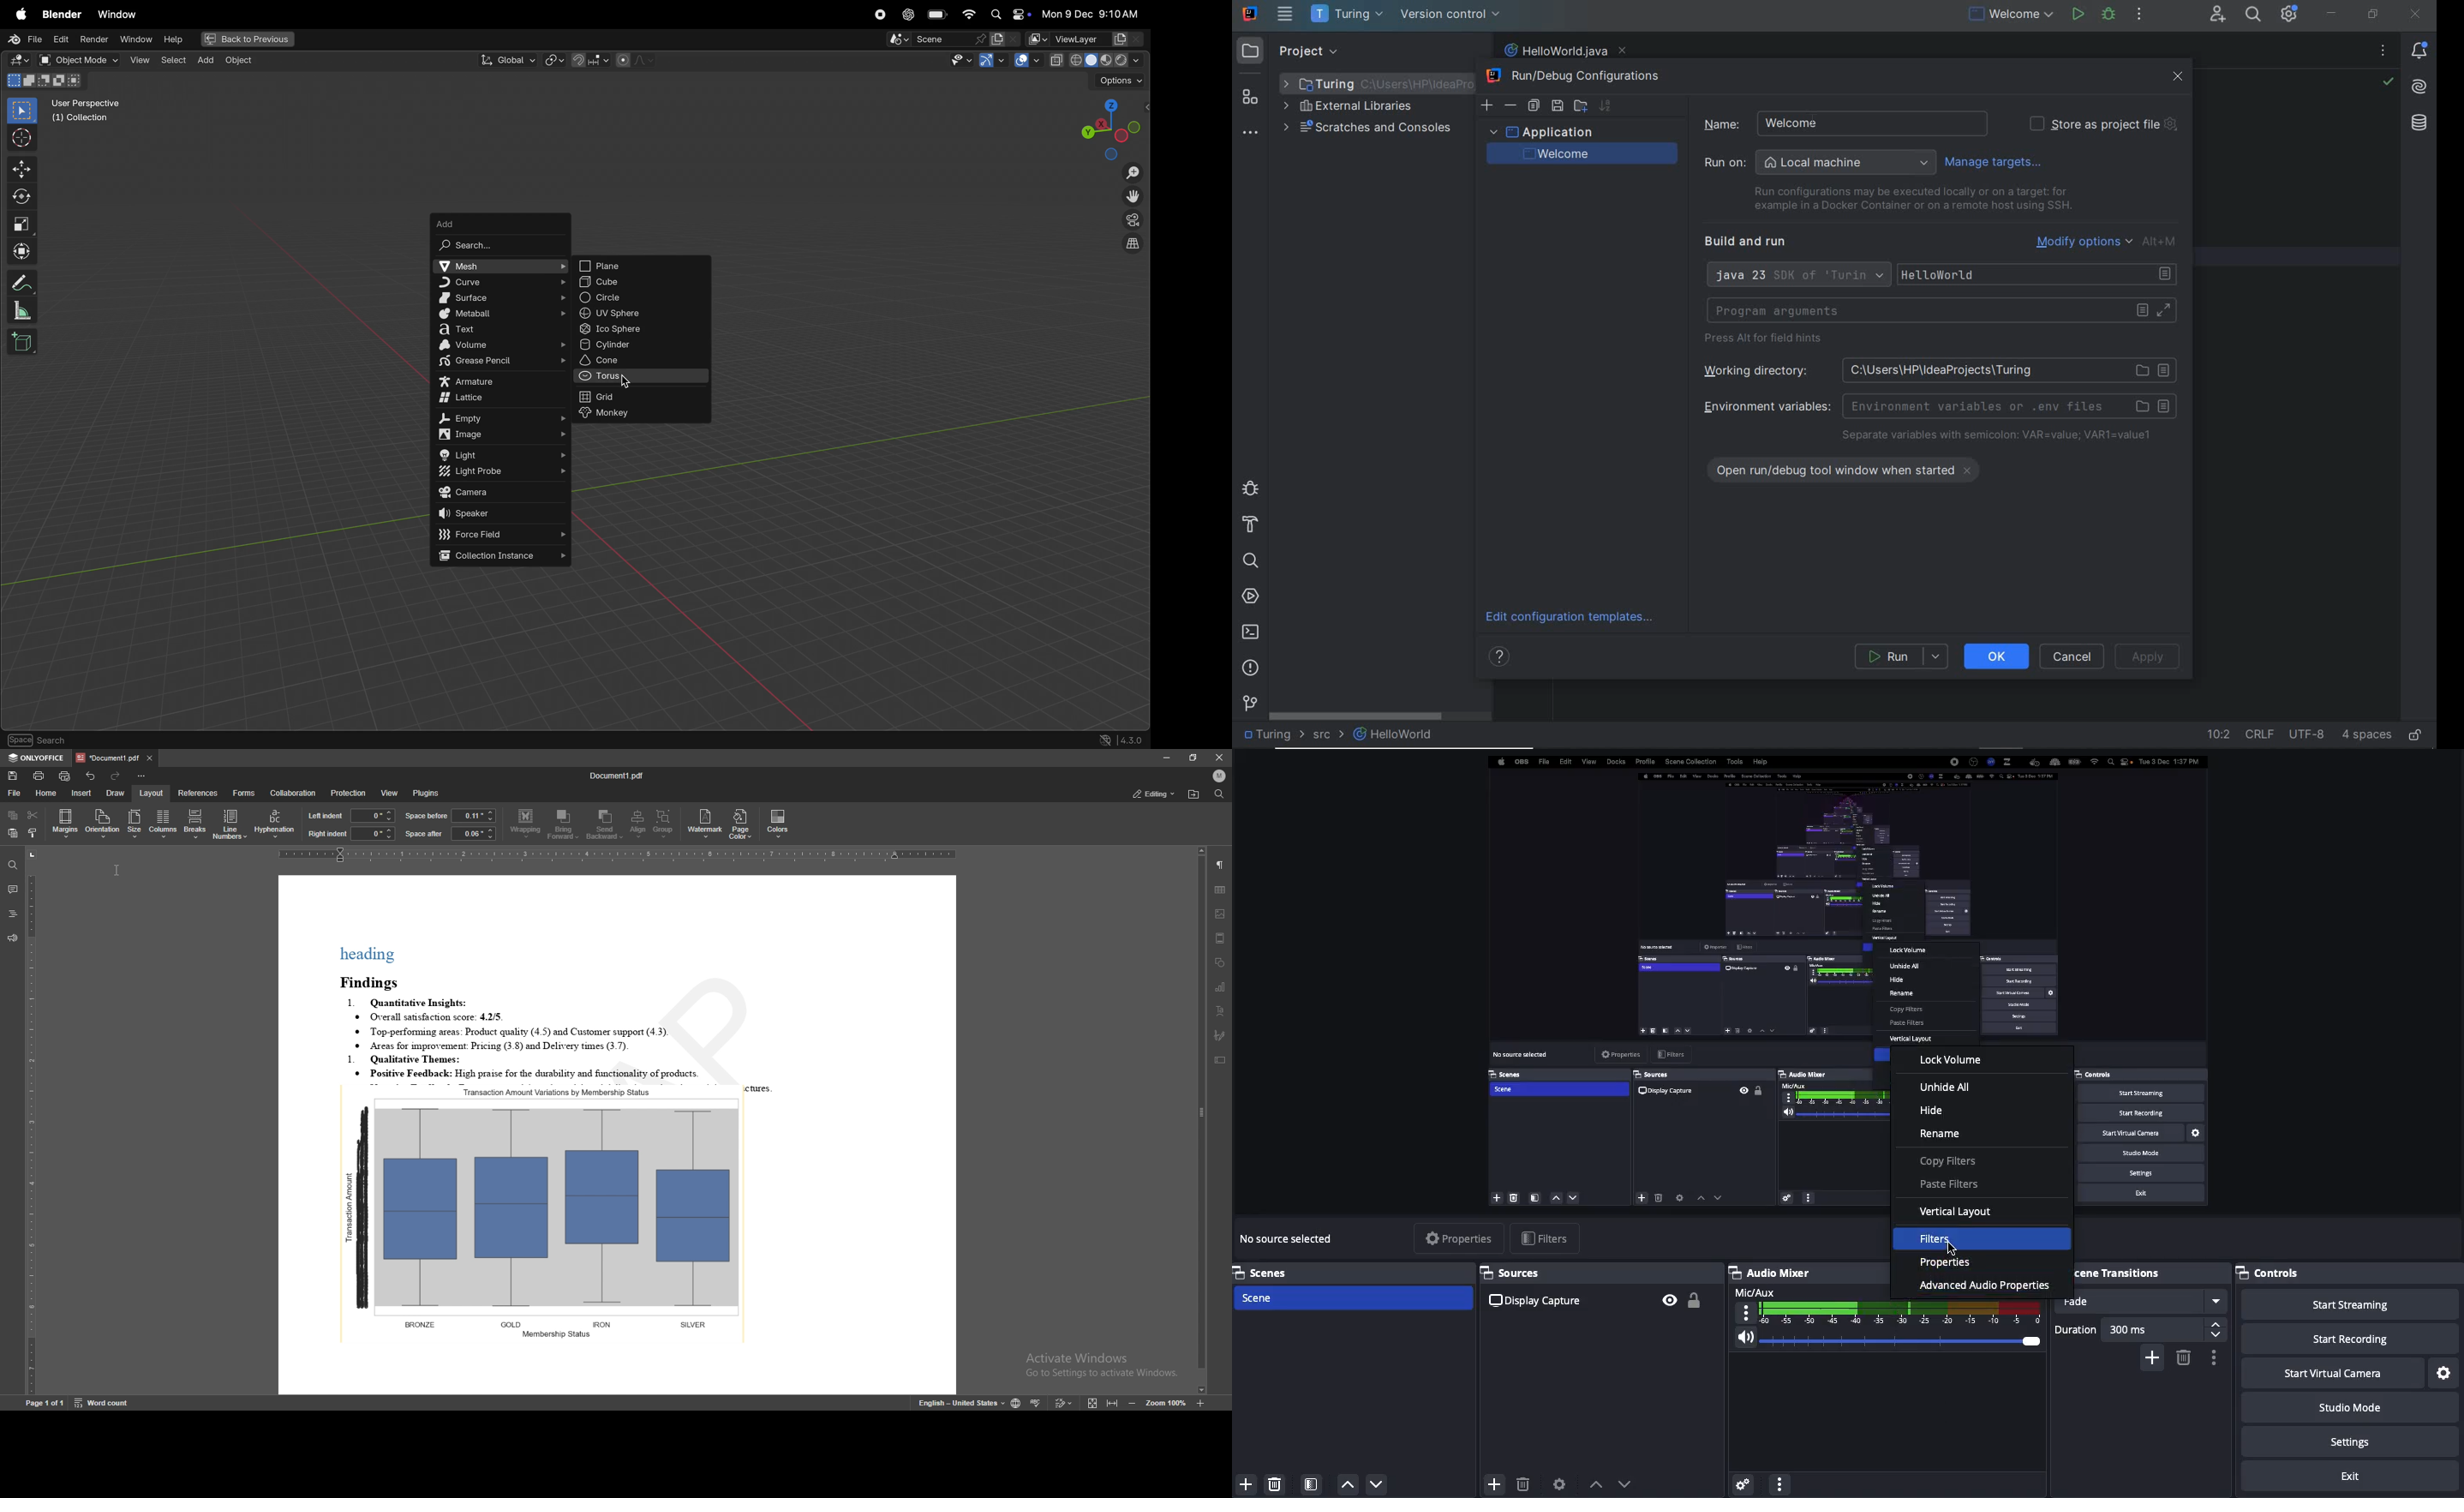  What do you see at coordinates (2139, 15) in the screenshot?
I see `more actions` at bounding box center [2139, 15].